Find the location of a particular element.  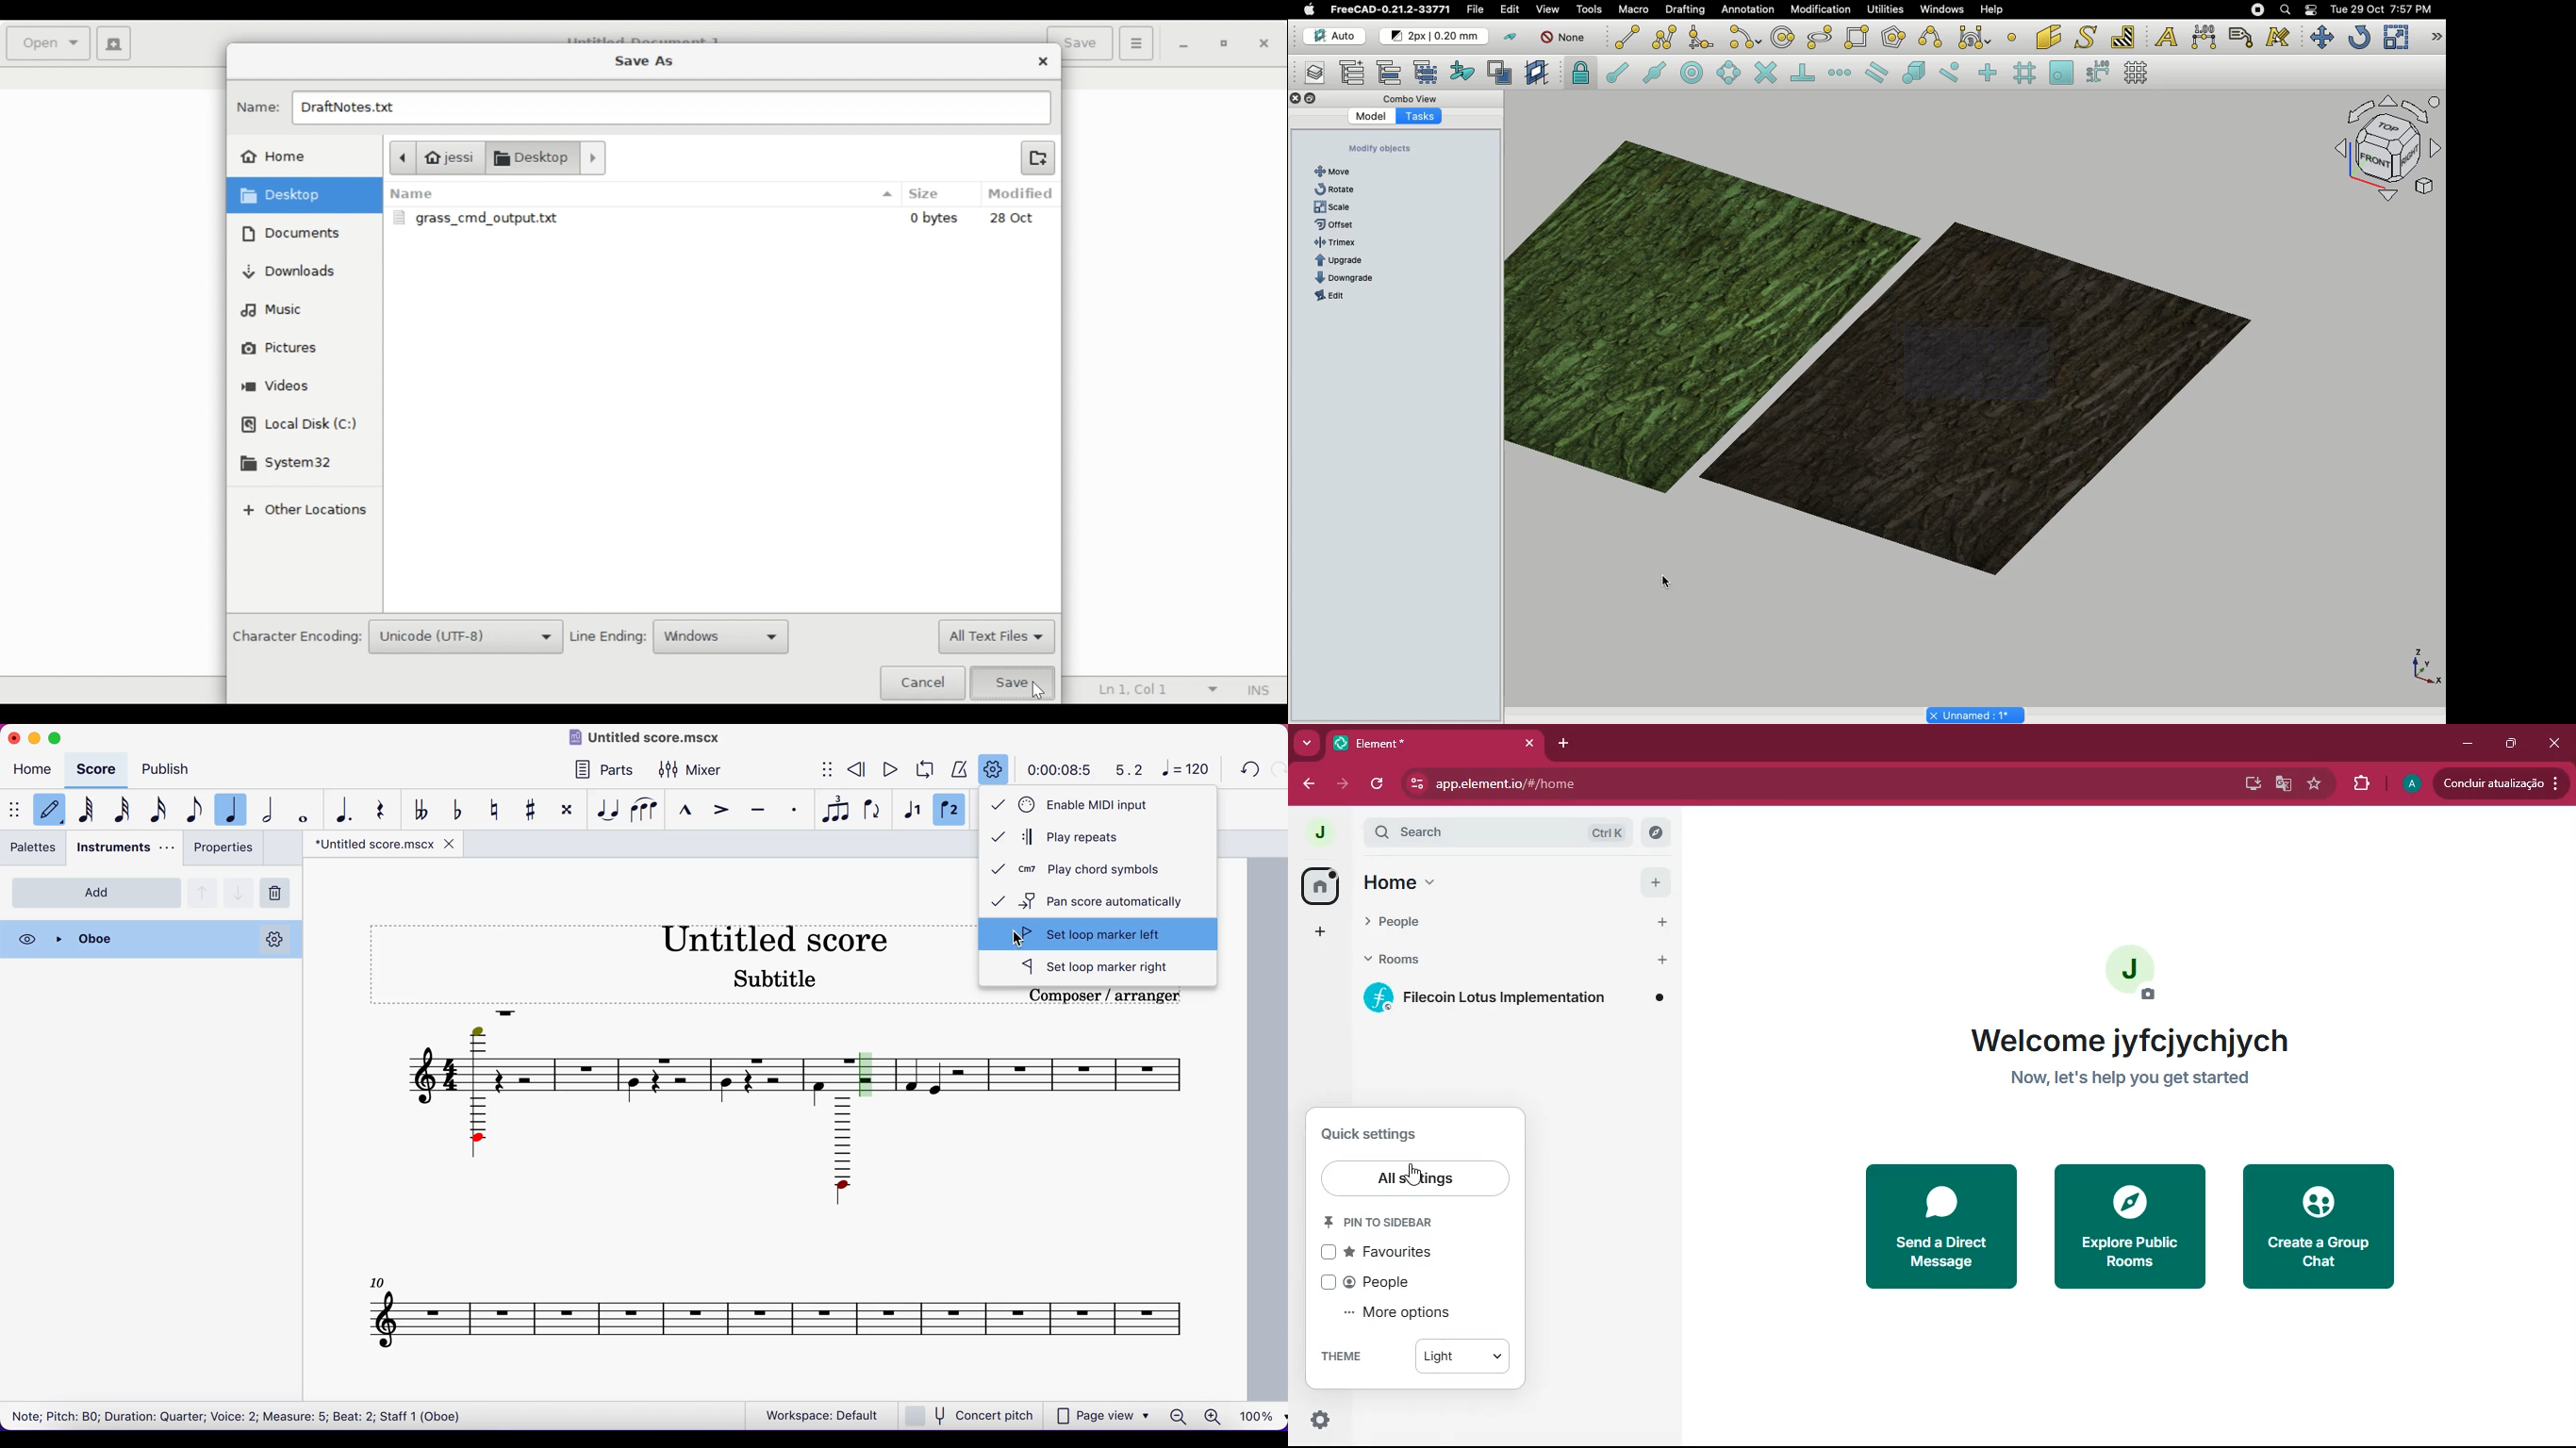

Auto is located at coordinates (1335, 36).